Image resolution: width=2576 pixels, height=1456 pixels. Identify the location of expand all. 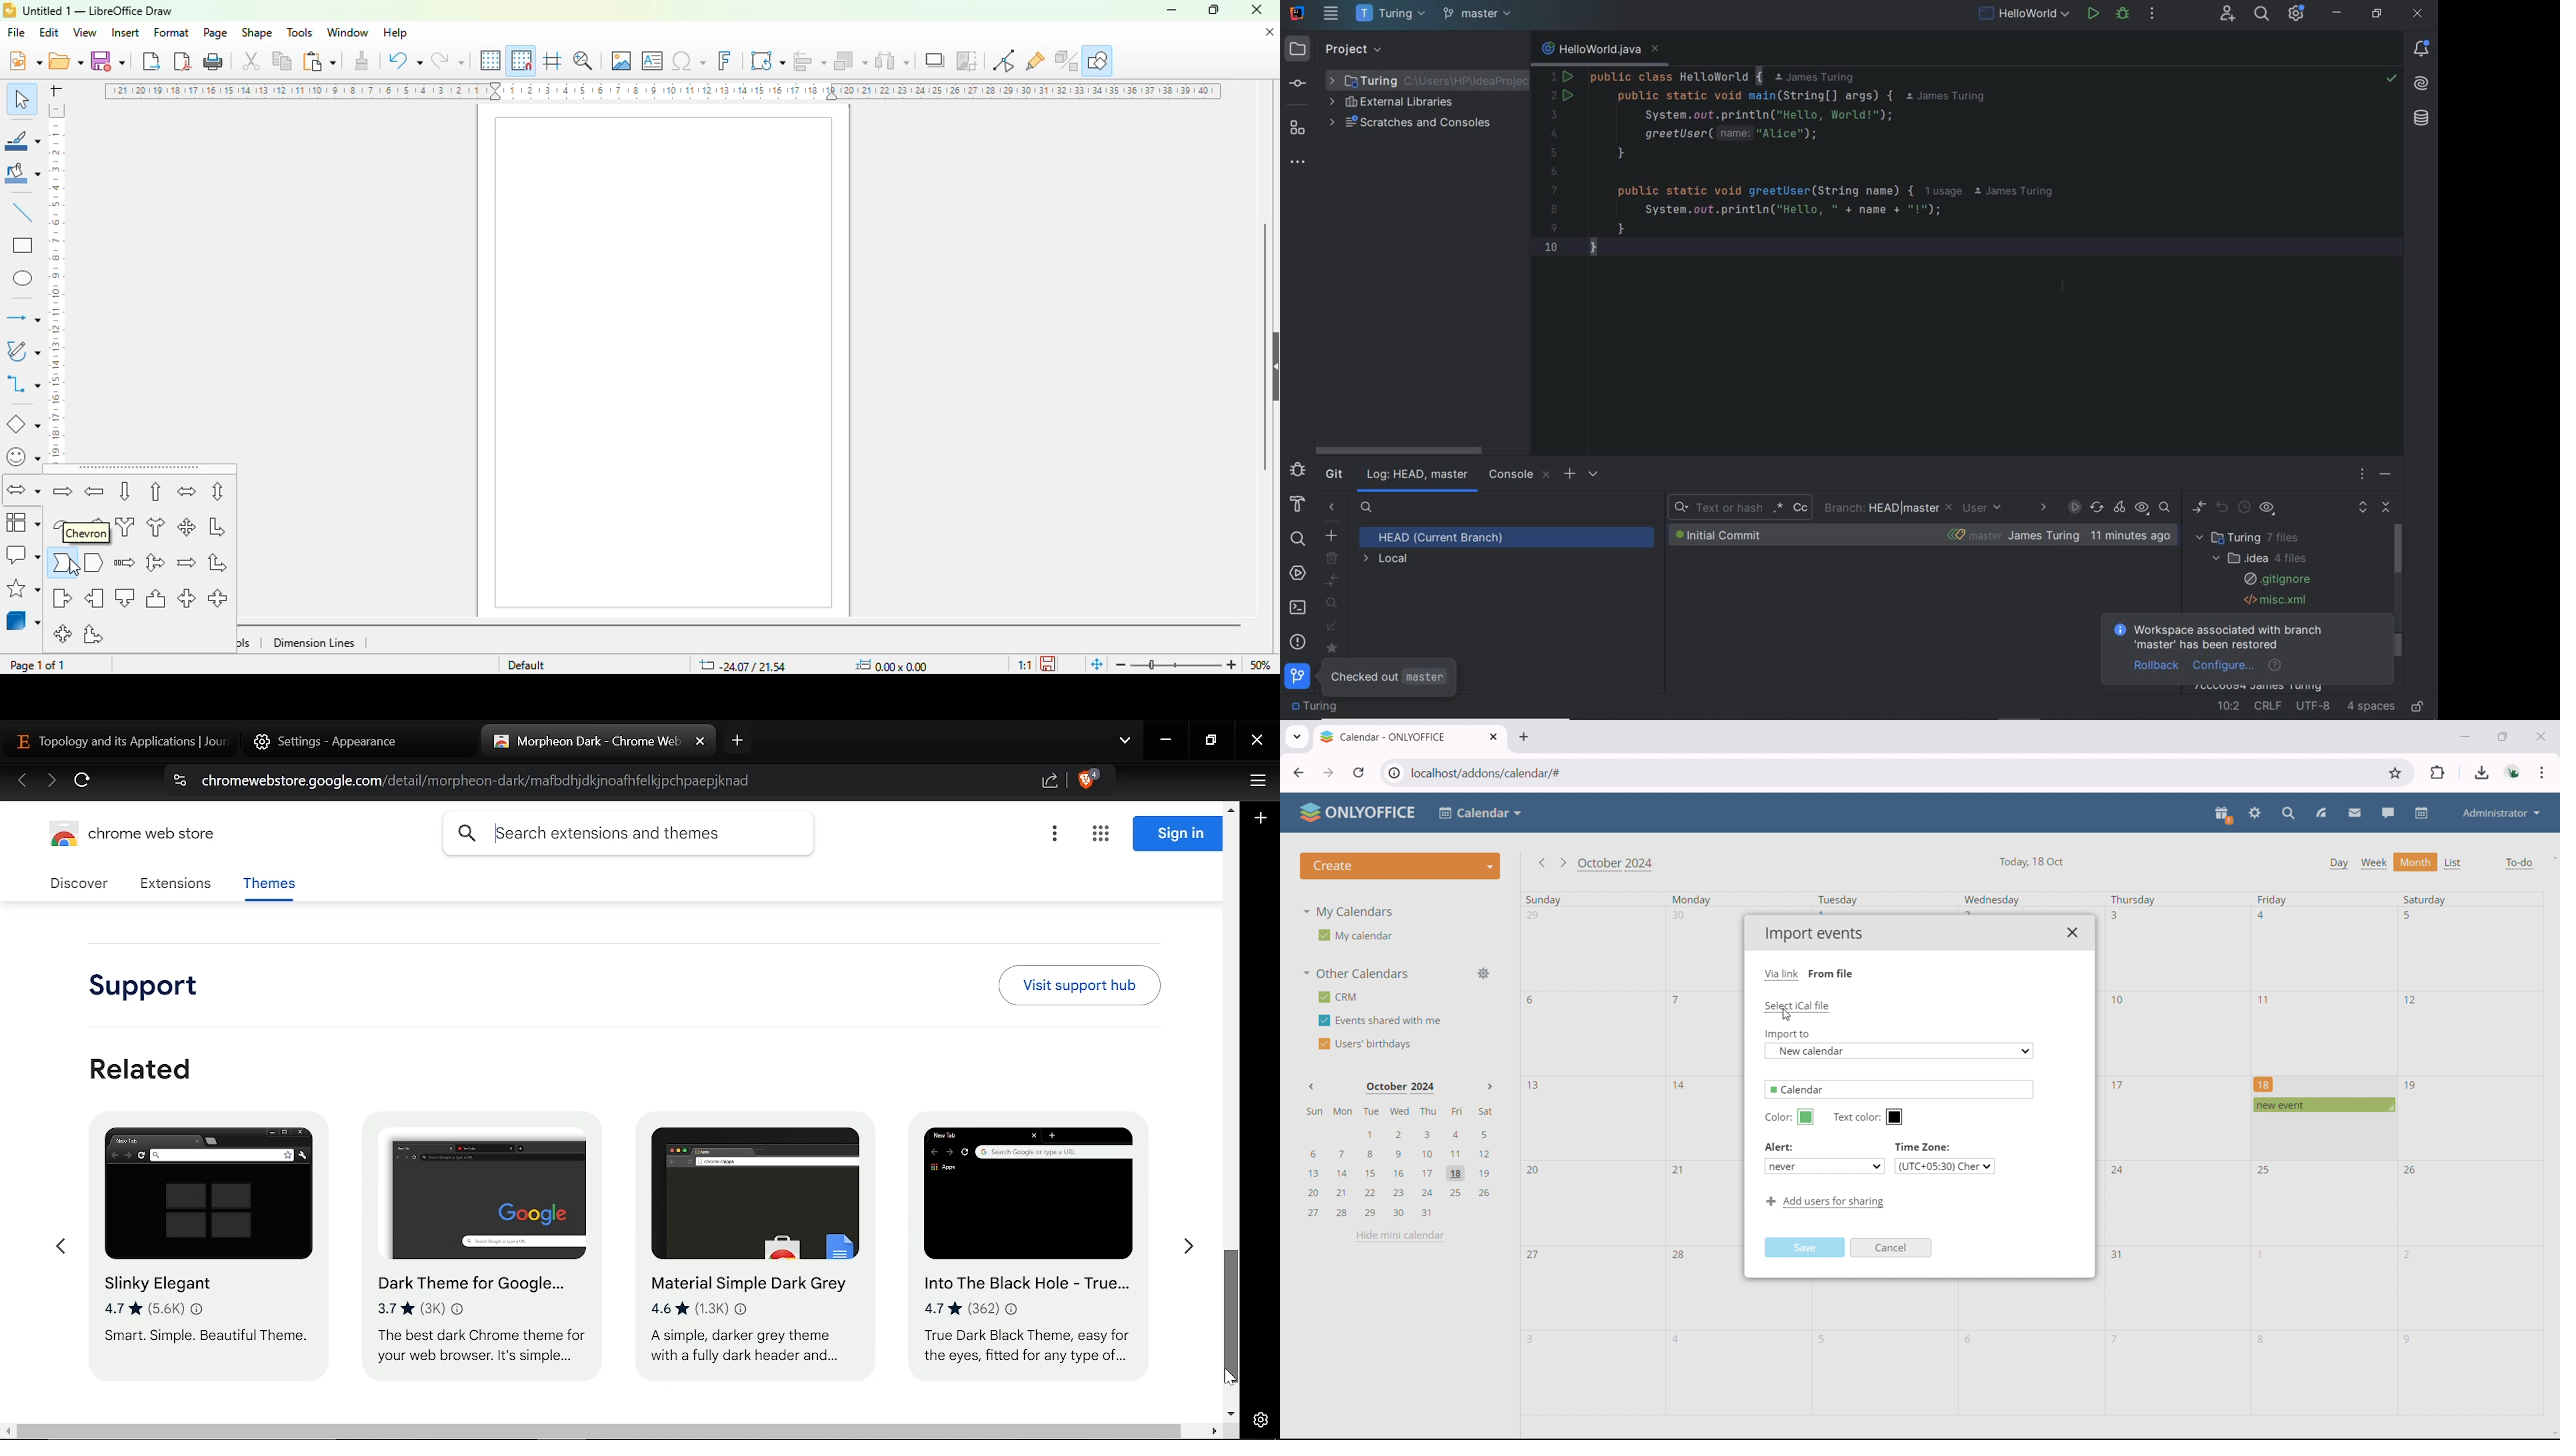
(2363, 510).